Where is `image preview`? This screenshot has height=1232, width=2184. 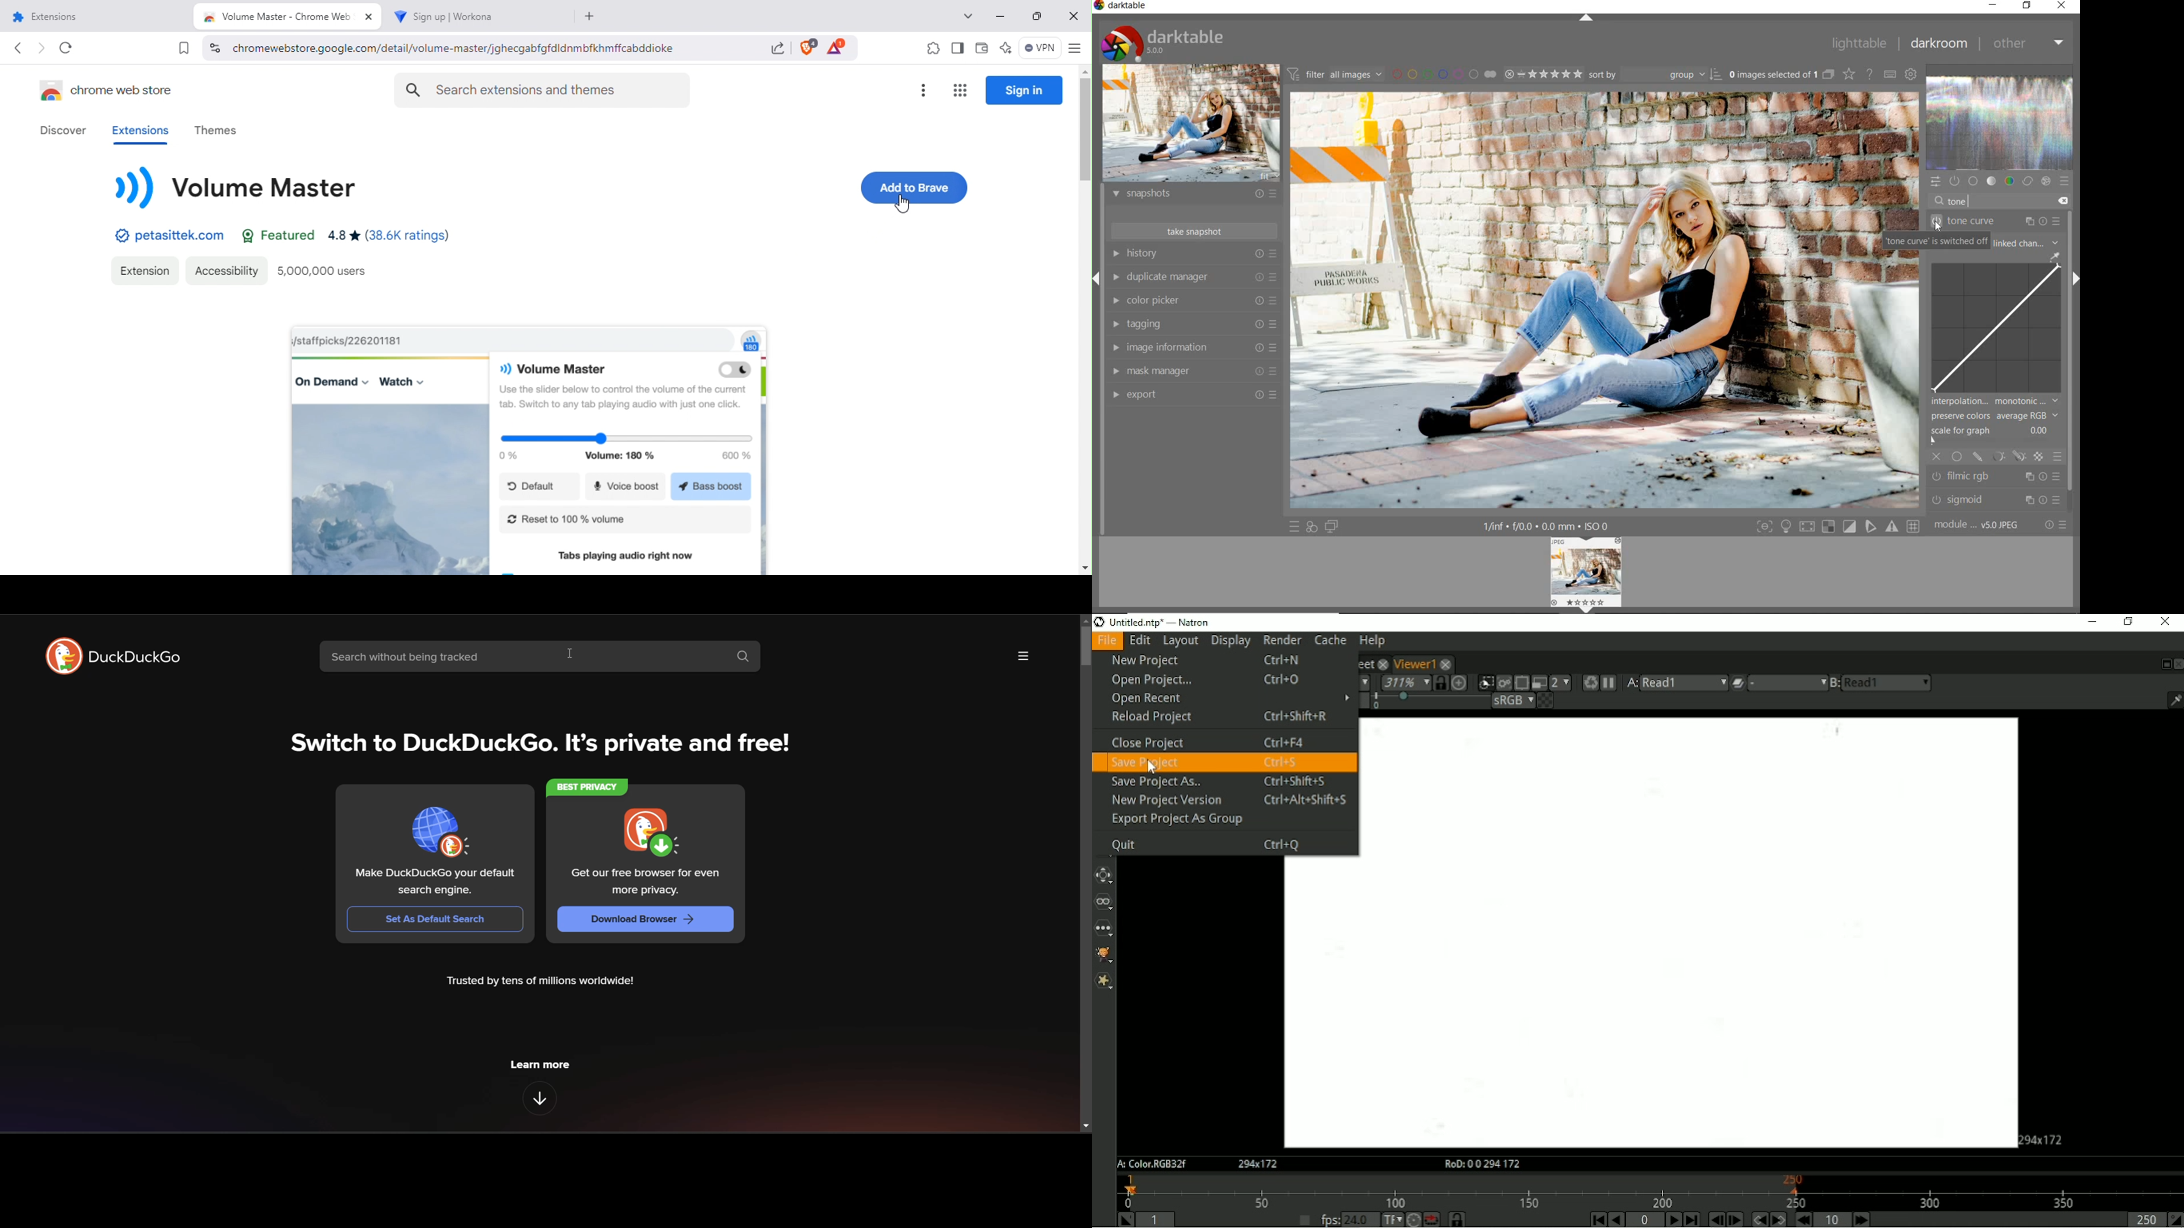 image preview is located at coordinates (1586, 575).